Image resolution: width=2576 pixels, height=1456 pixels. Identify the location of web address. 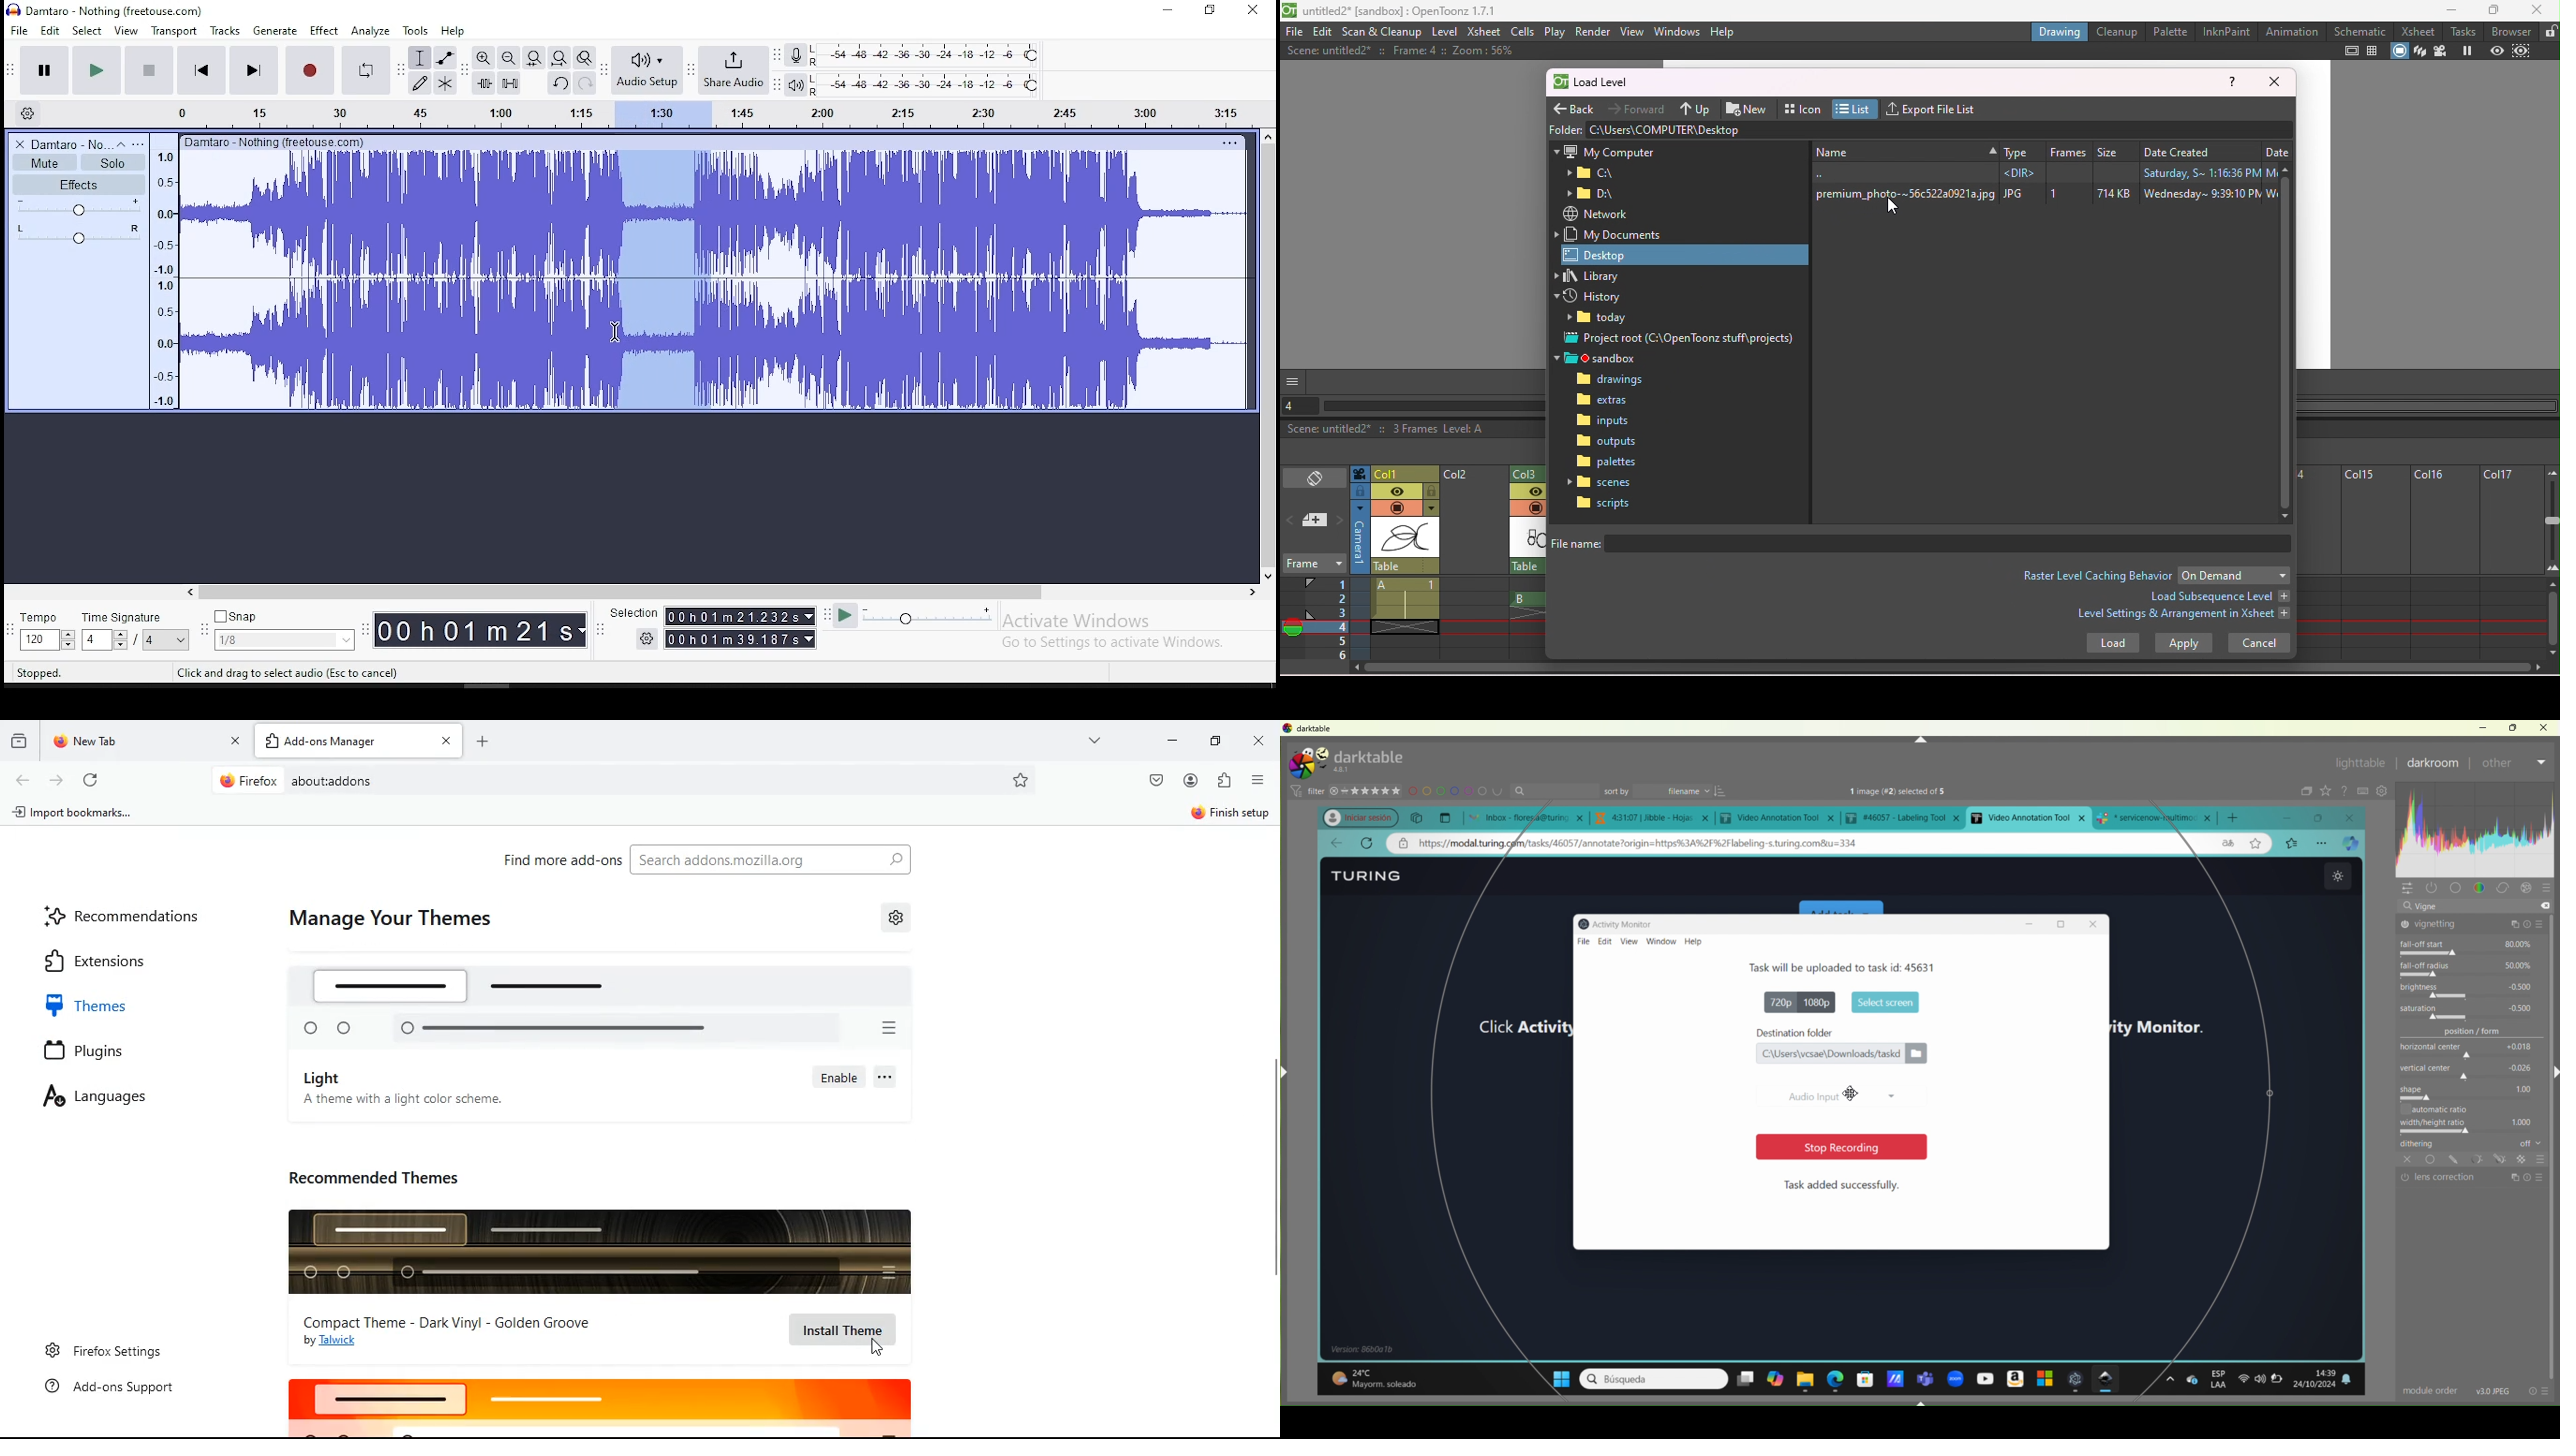
(1655, 844).